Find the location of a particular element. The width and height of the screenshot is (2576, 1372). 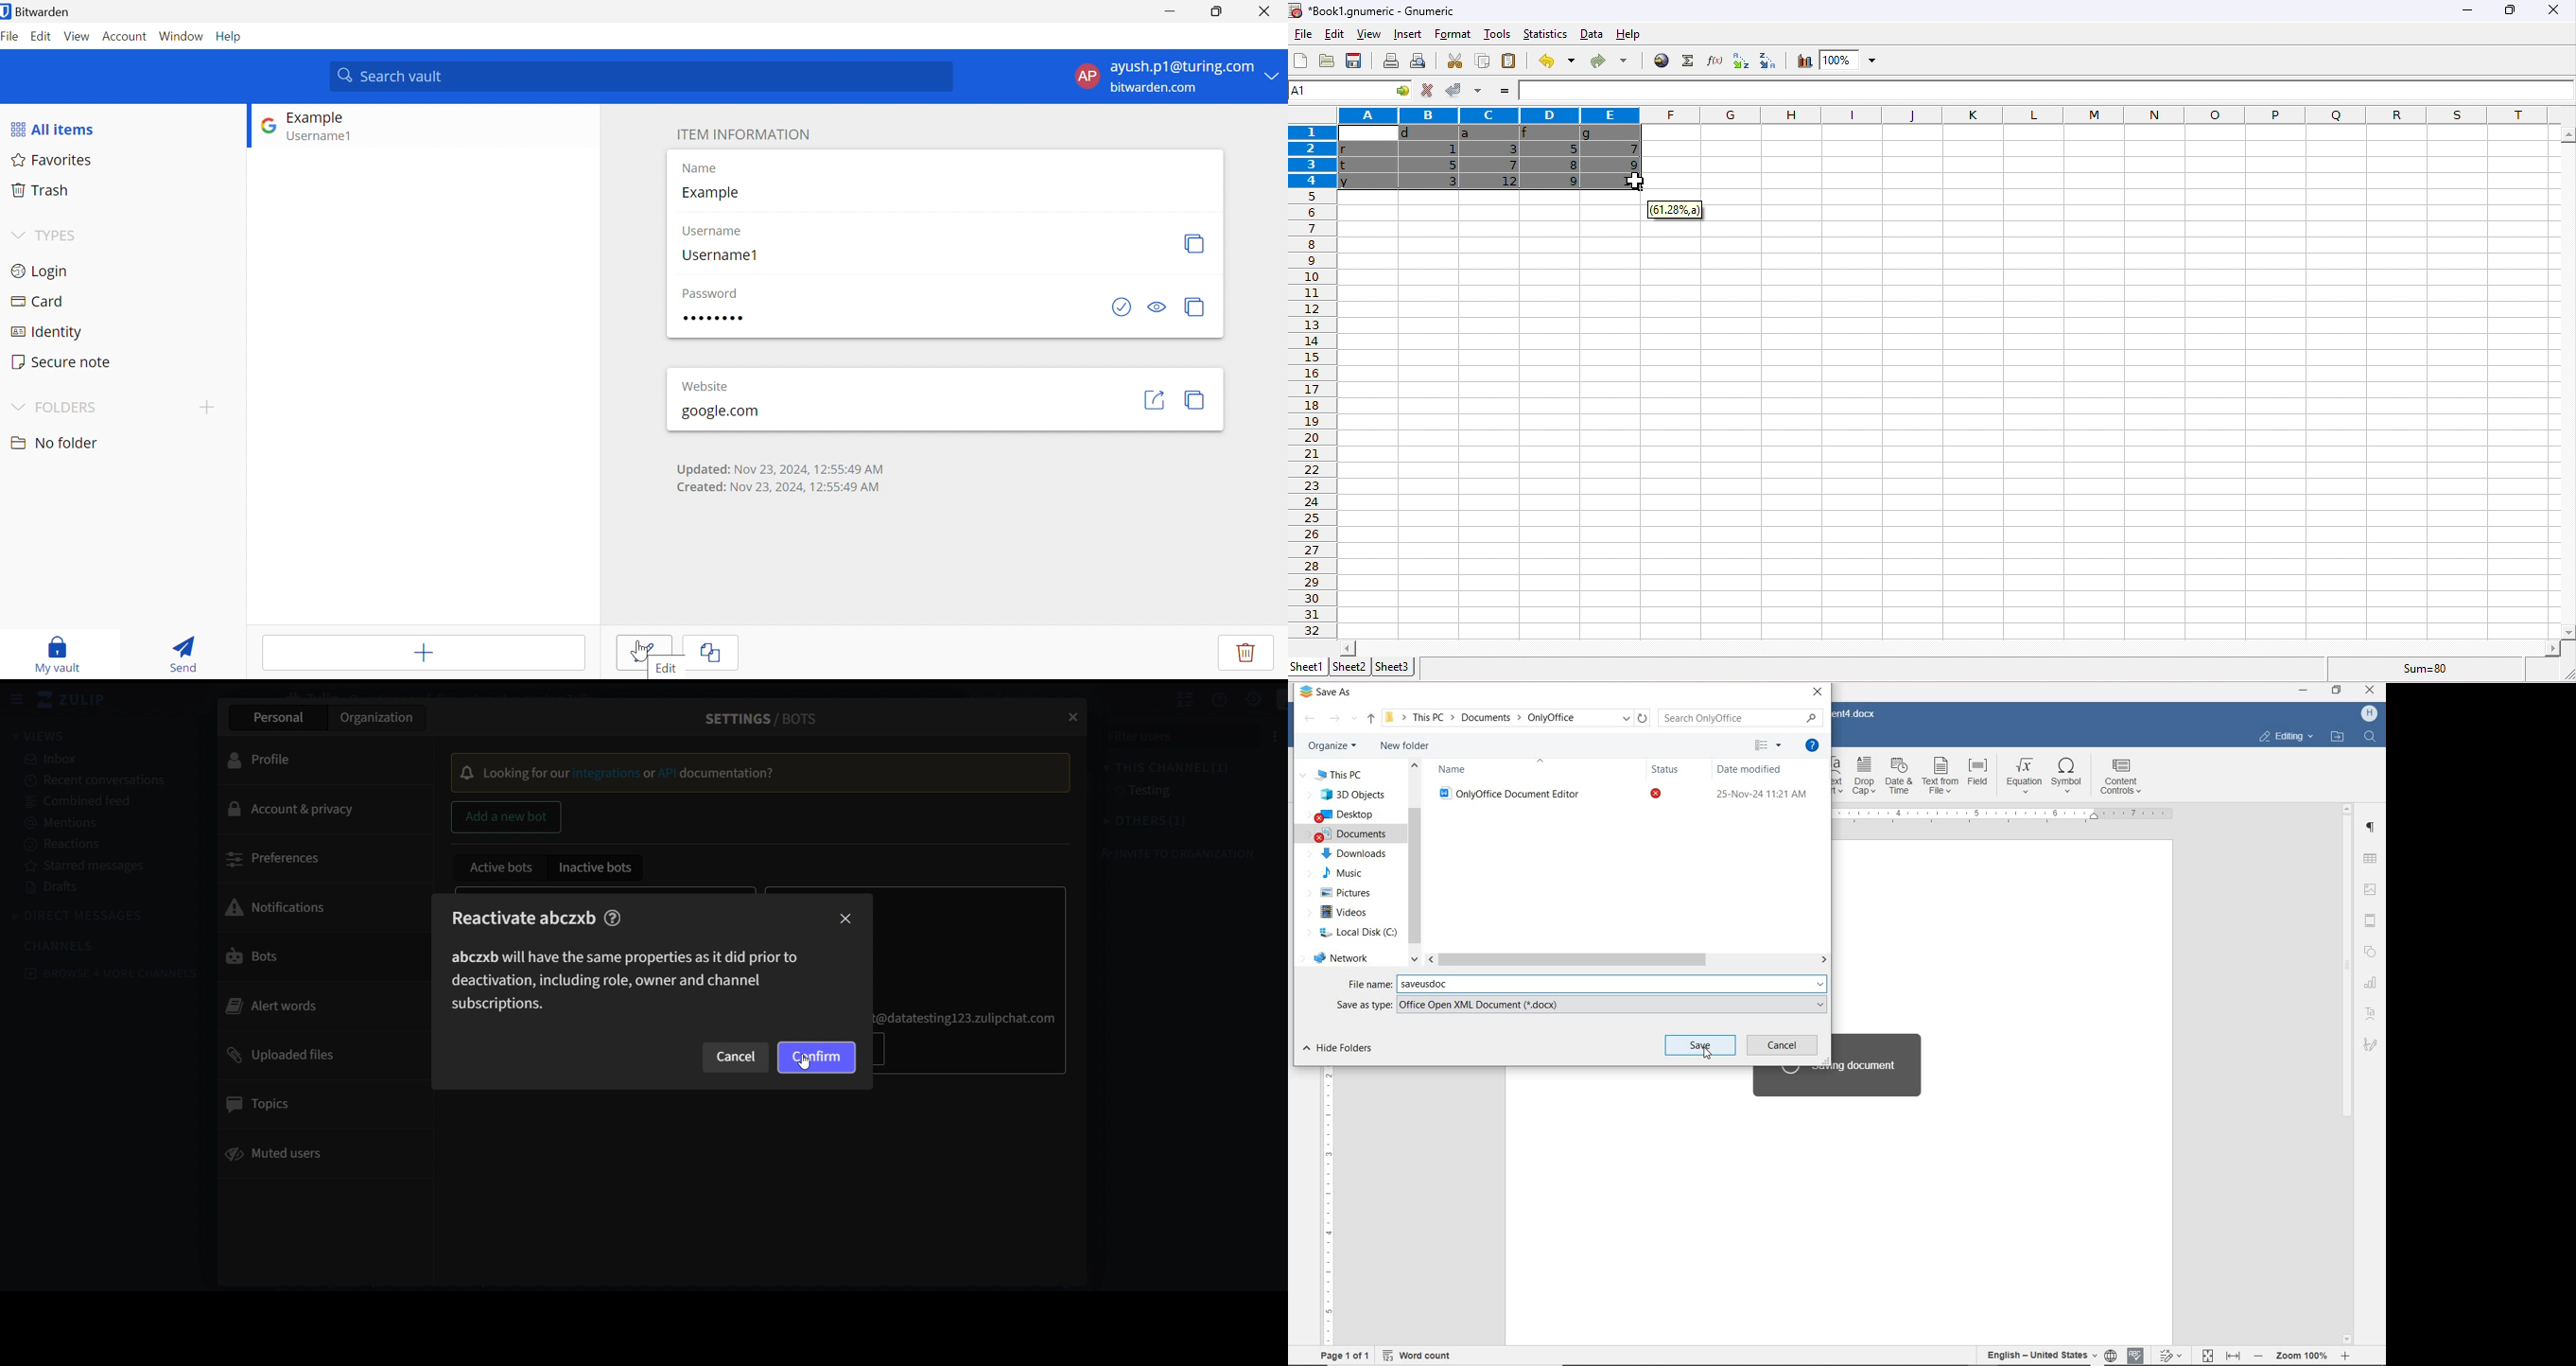

accept changes is located at coordinates (1454, 89).